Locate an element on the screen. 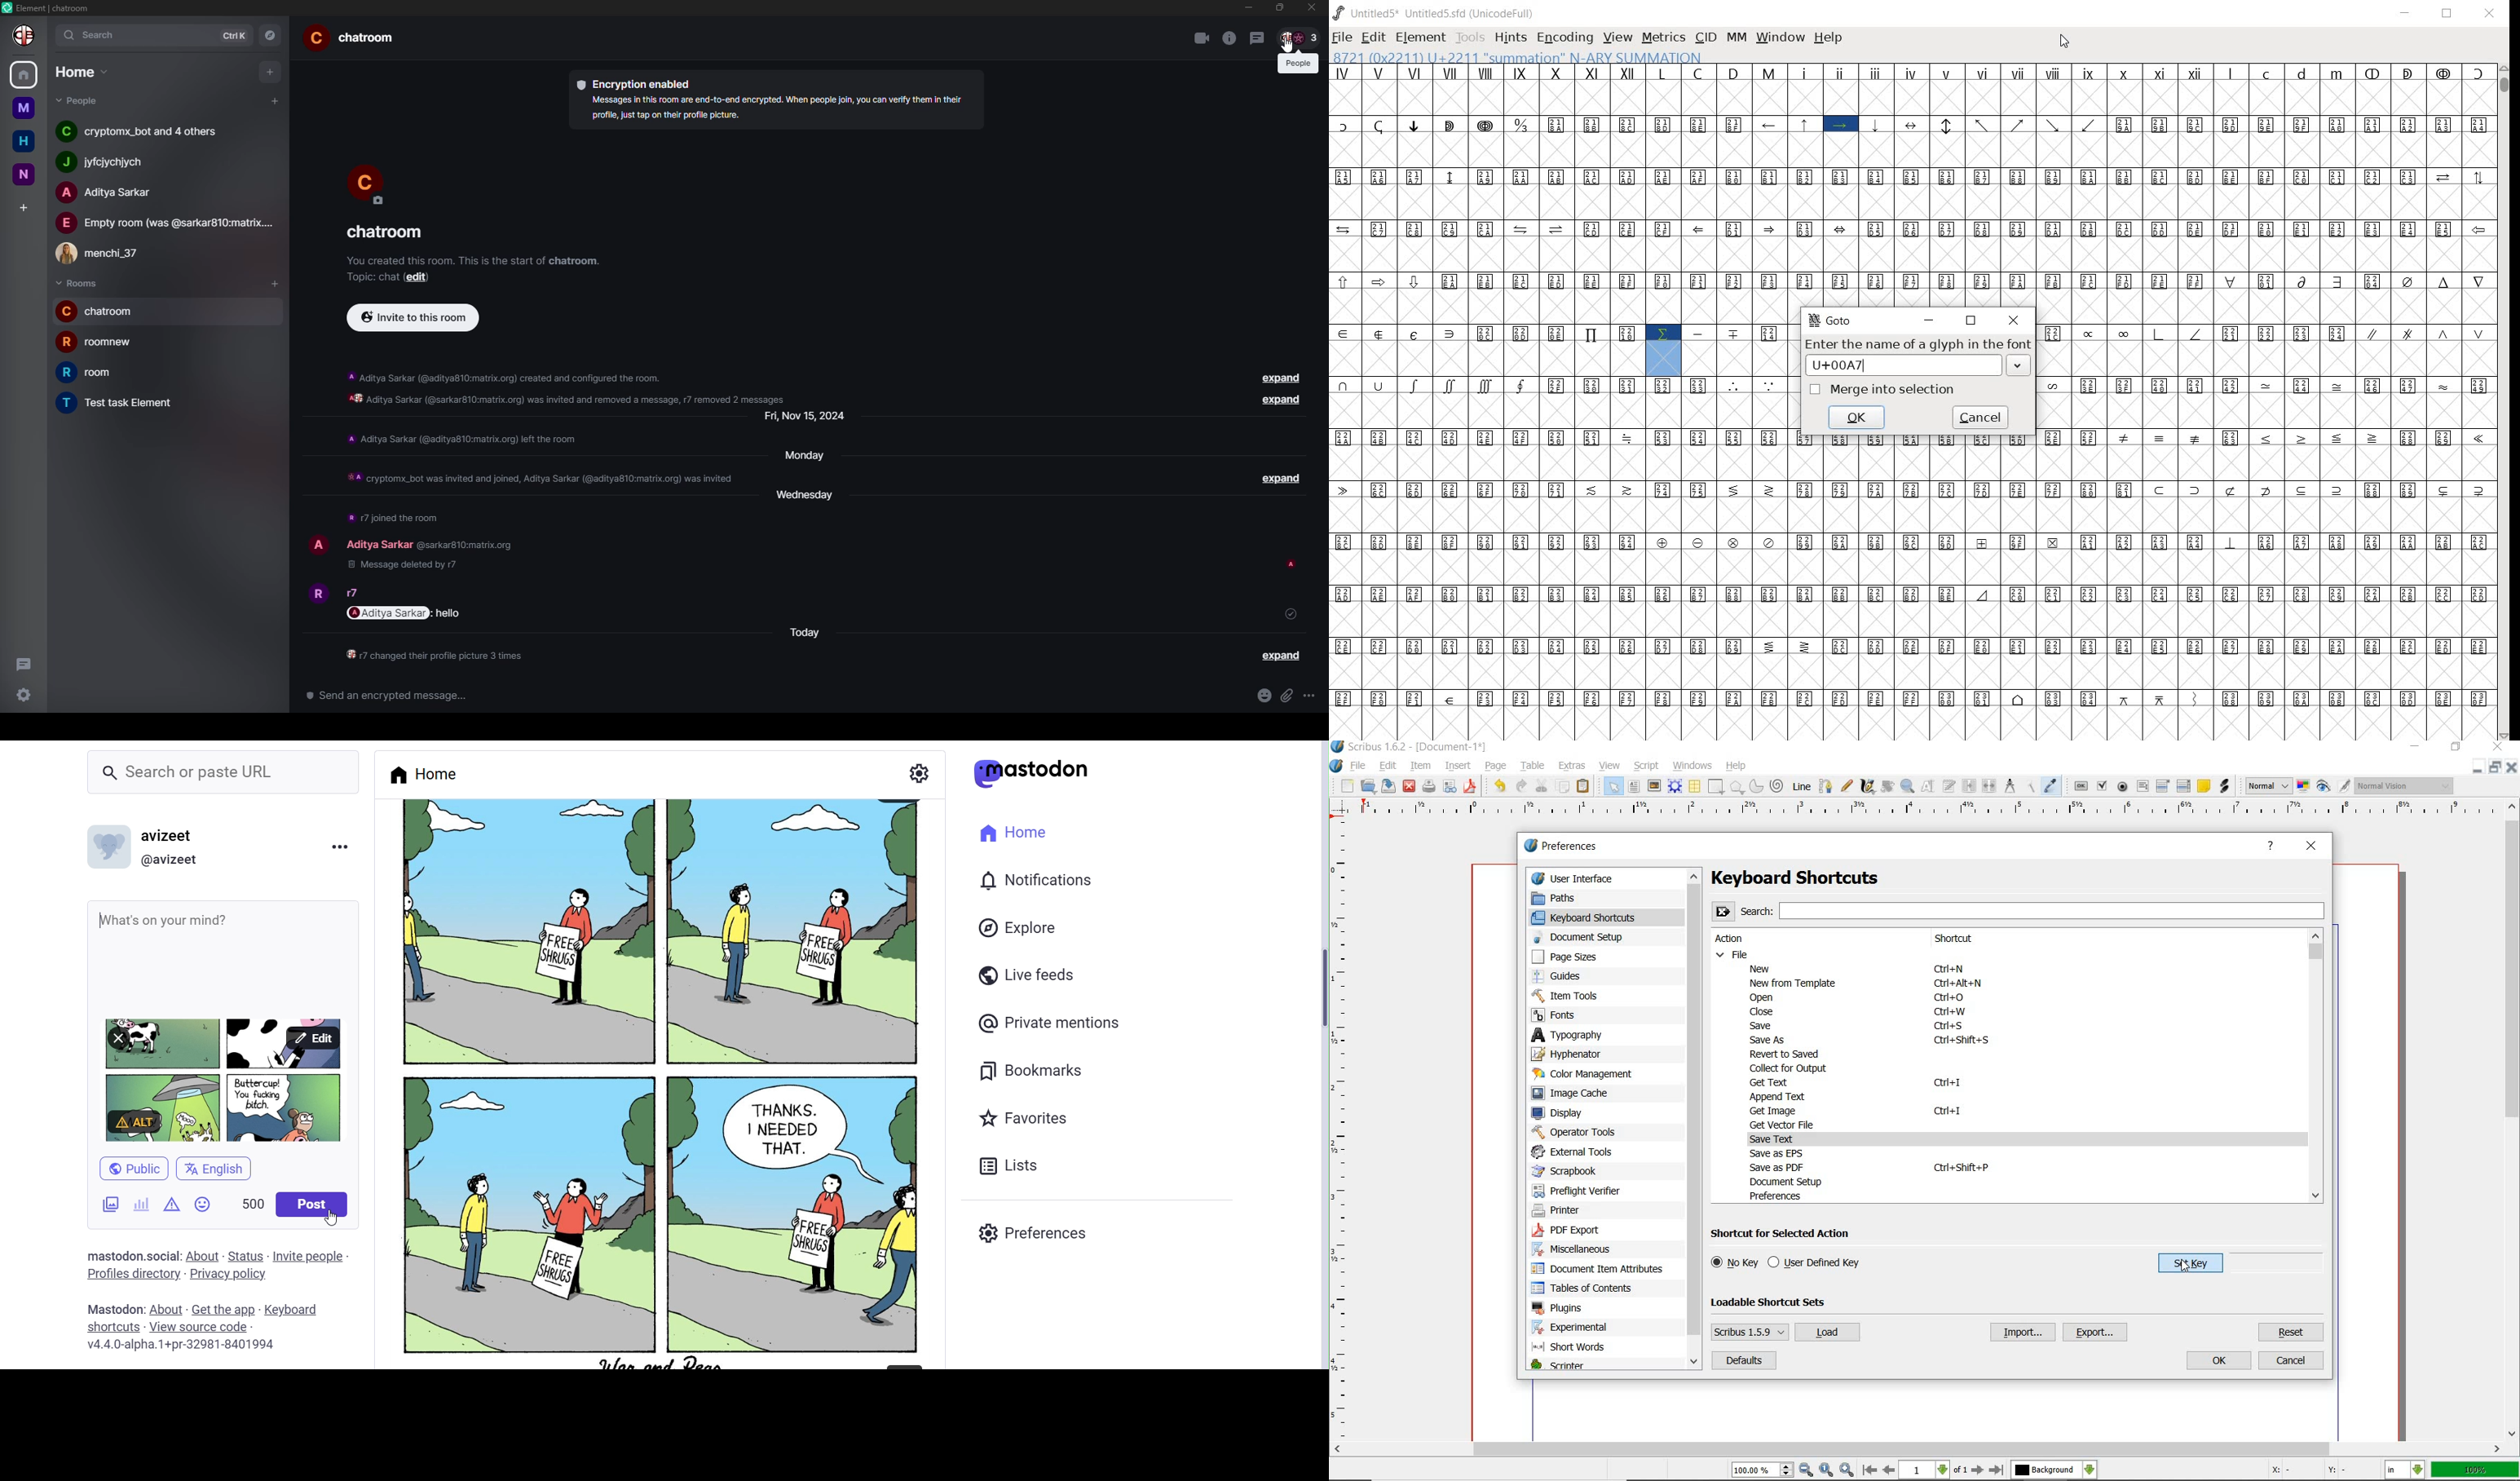 This screenshot has height=1484, width=2520. Status is located at coordinates (246, 1257).